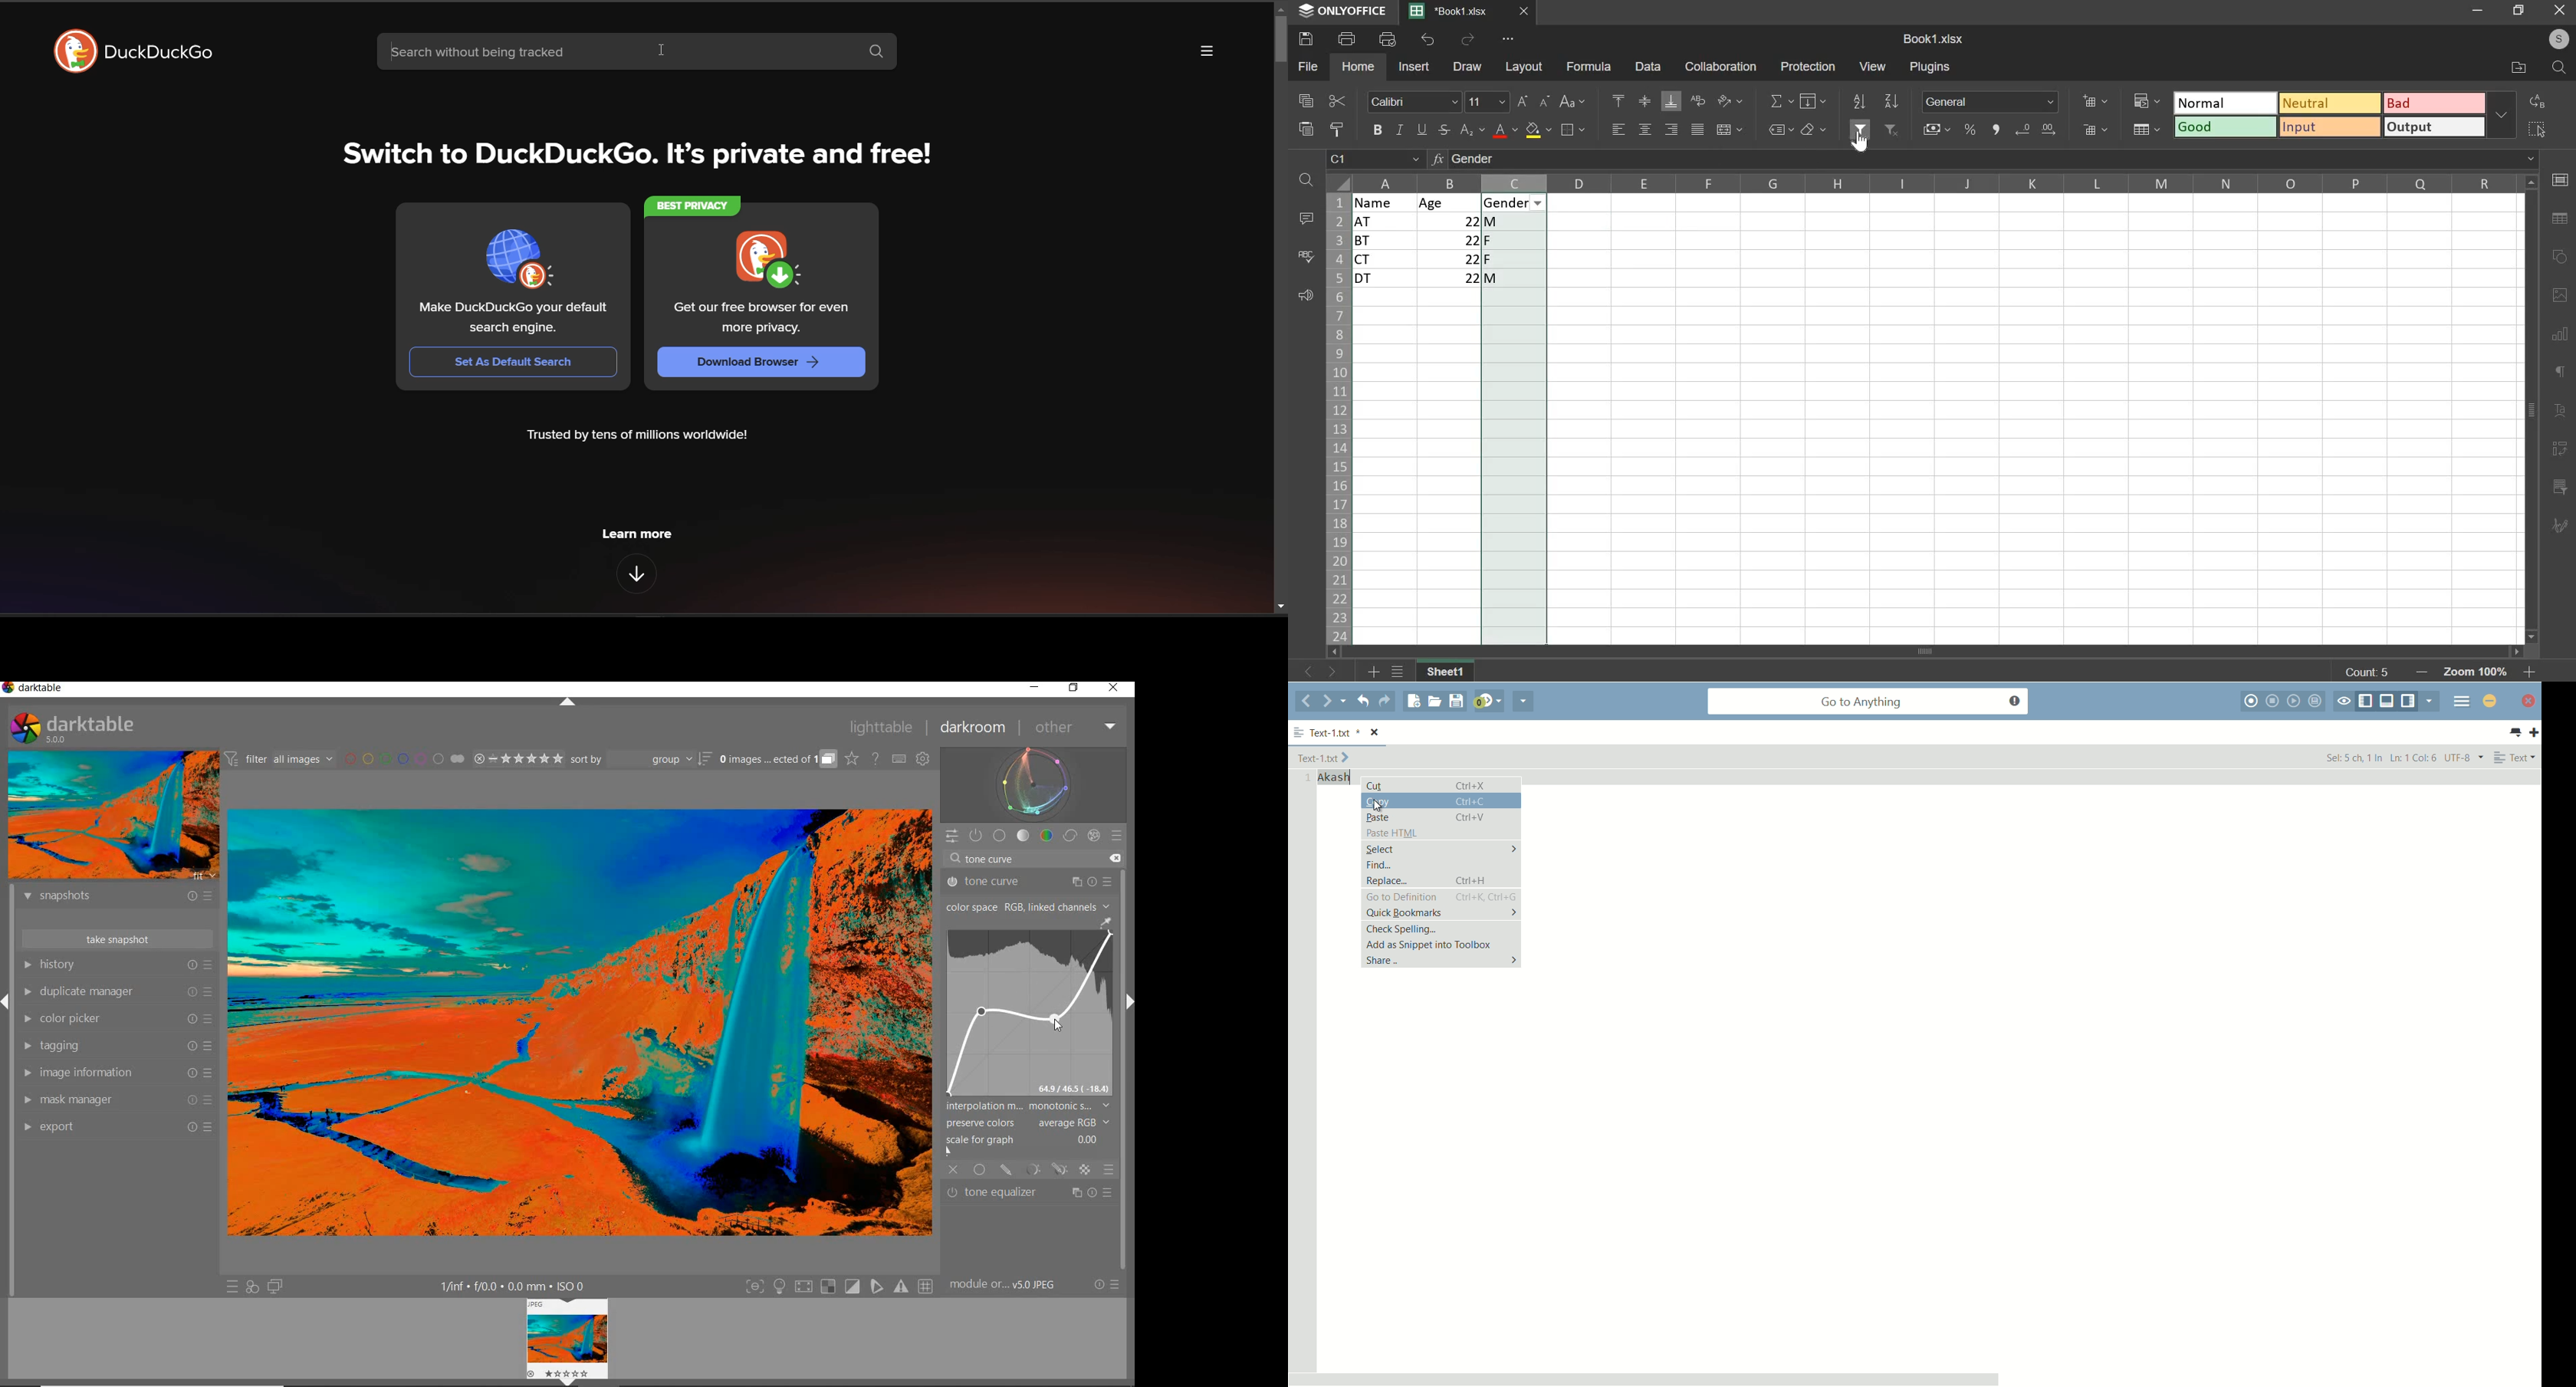  Describe the element at coordinates (1473, 129) in the screenshot. I see `superset/subset` at that location.